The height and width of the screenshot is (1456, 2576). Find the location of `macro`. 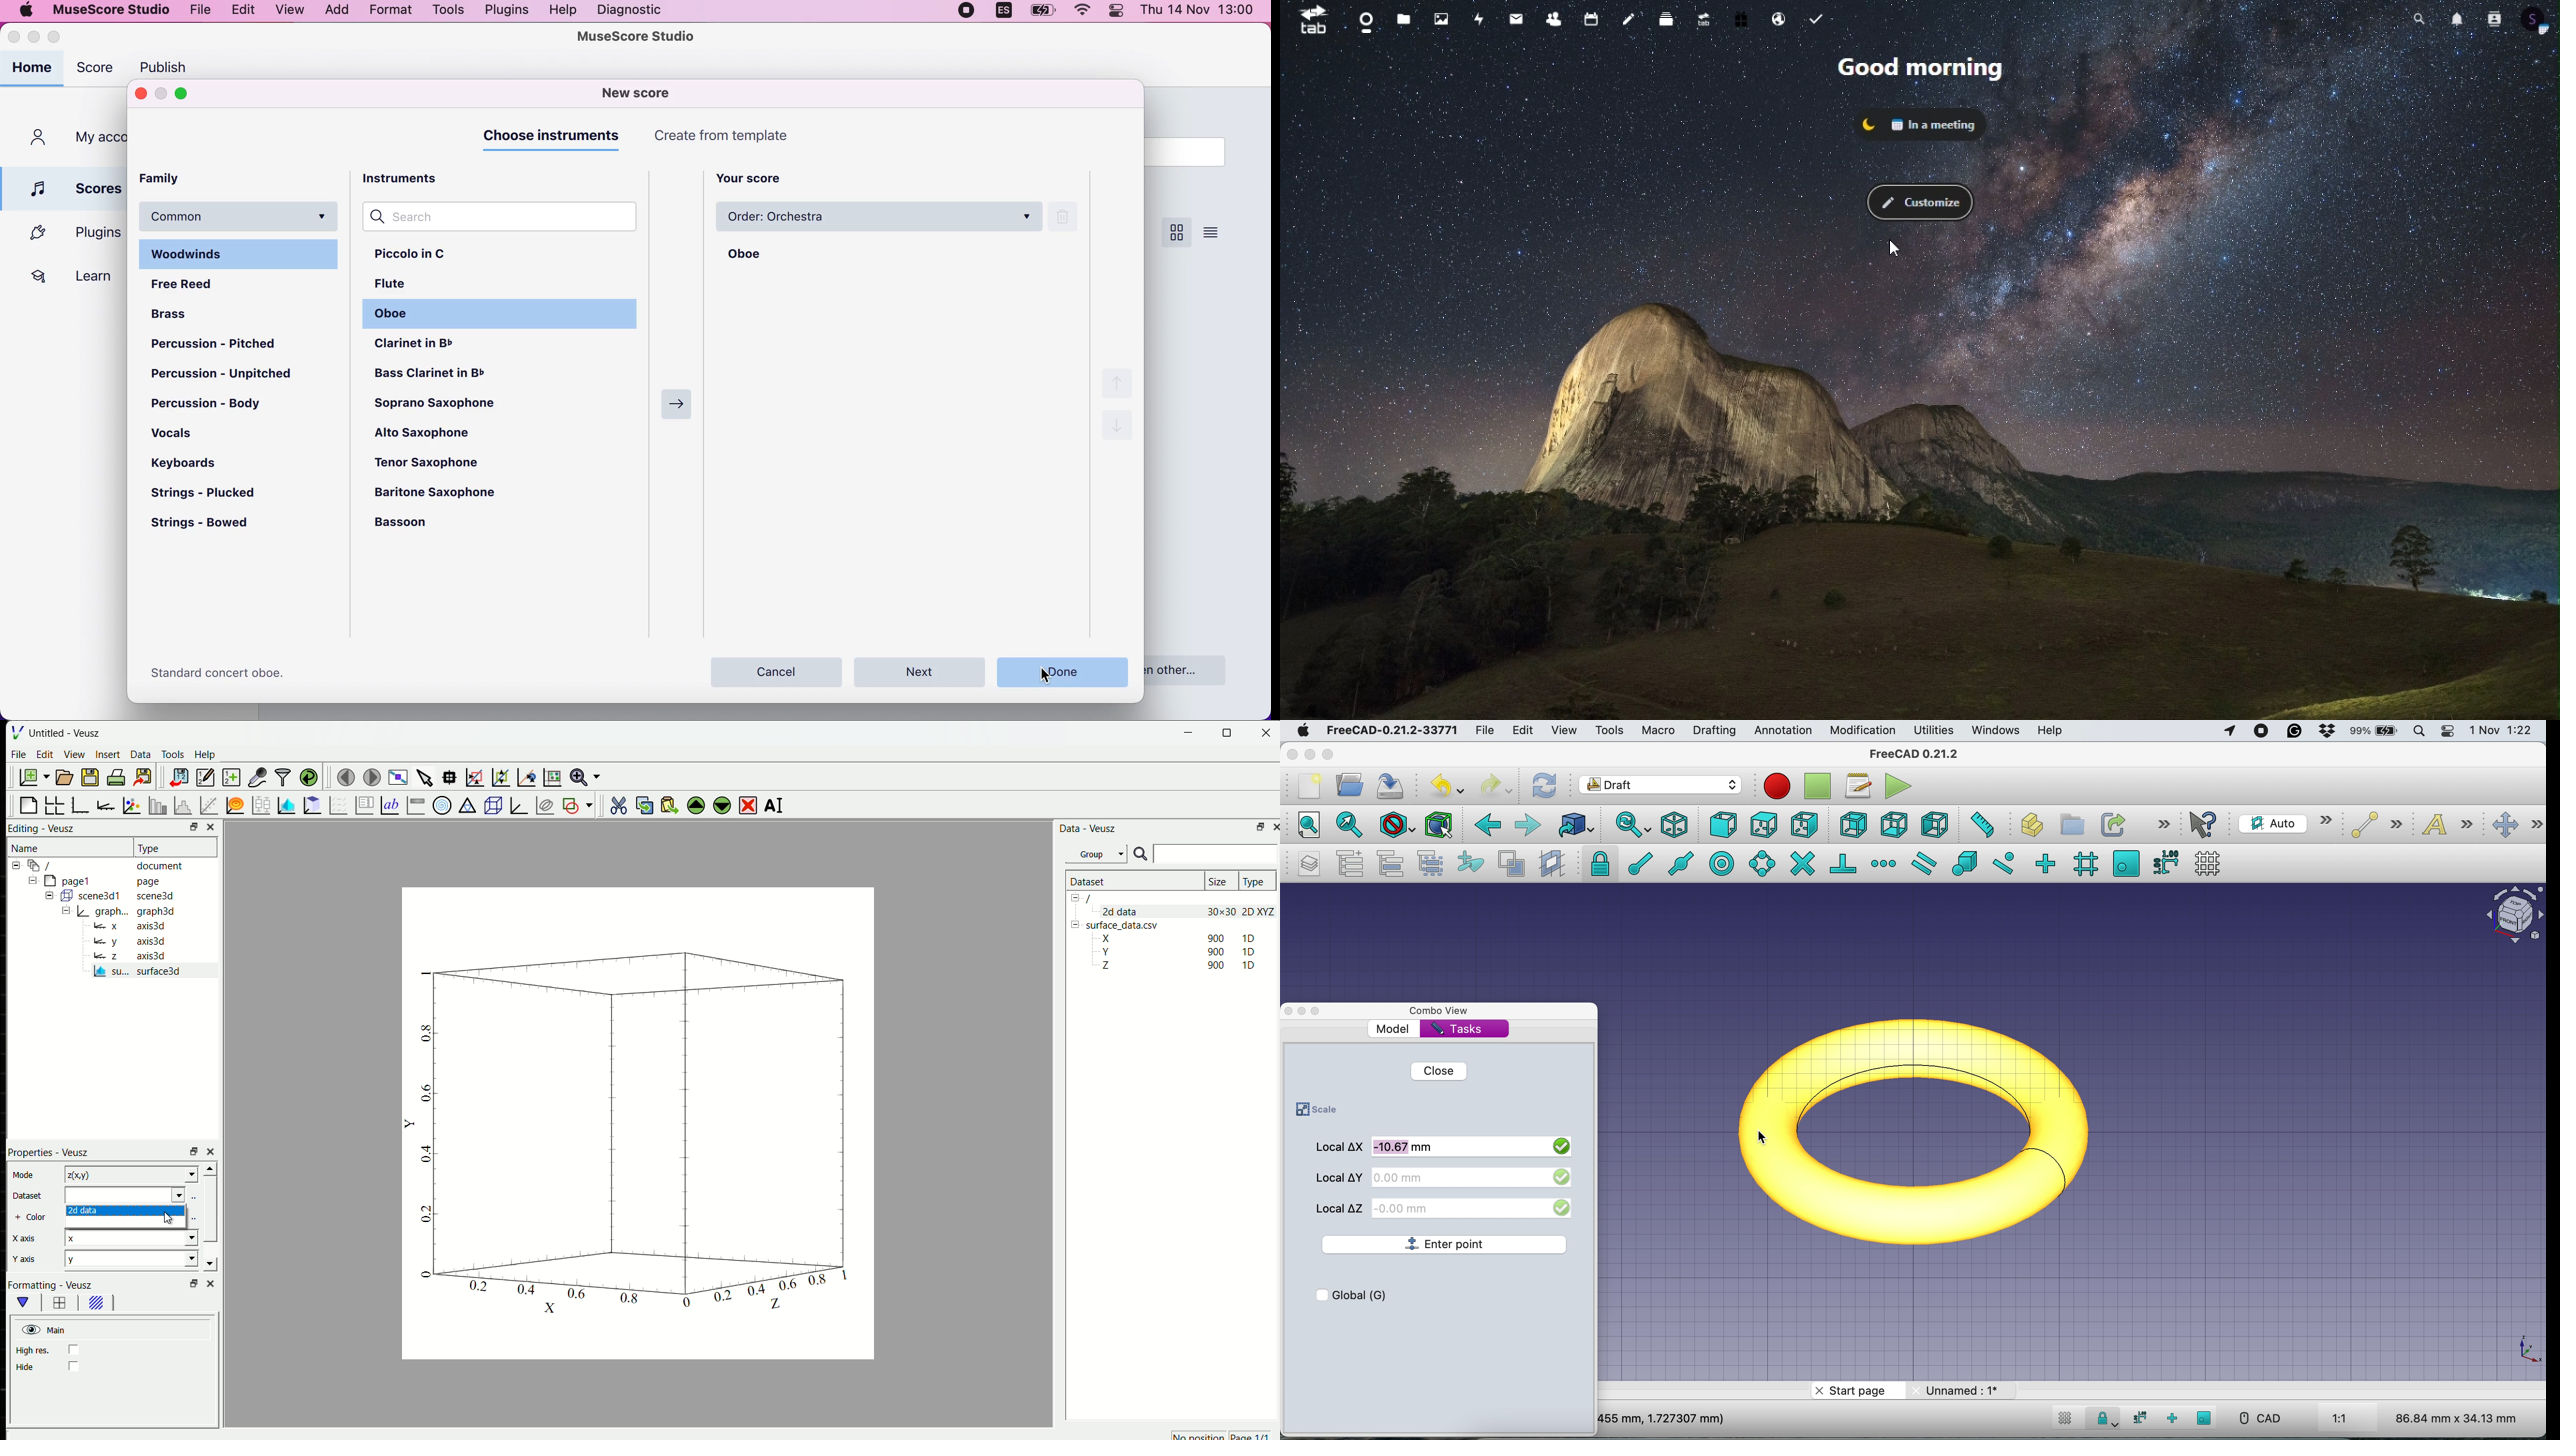

macro is located at coordinates (1658, 732).